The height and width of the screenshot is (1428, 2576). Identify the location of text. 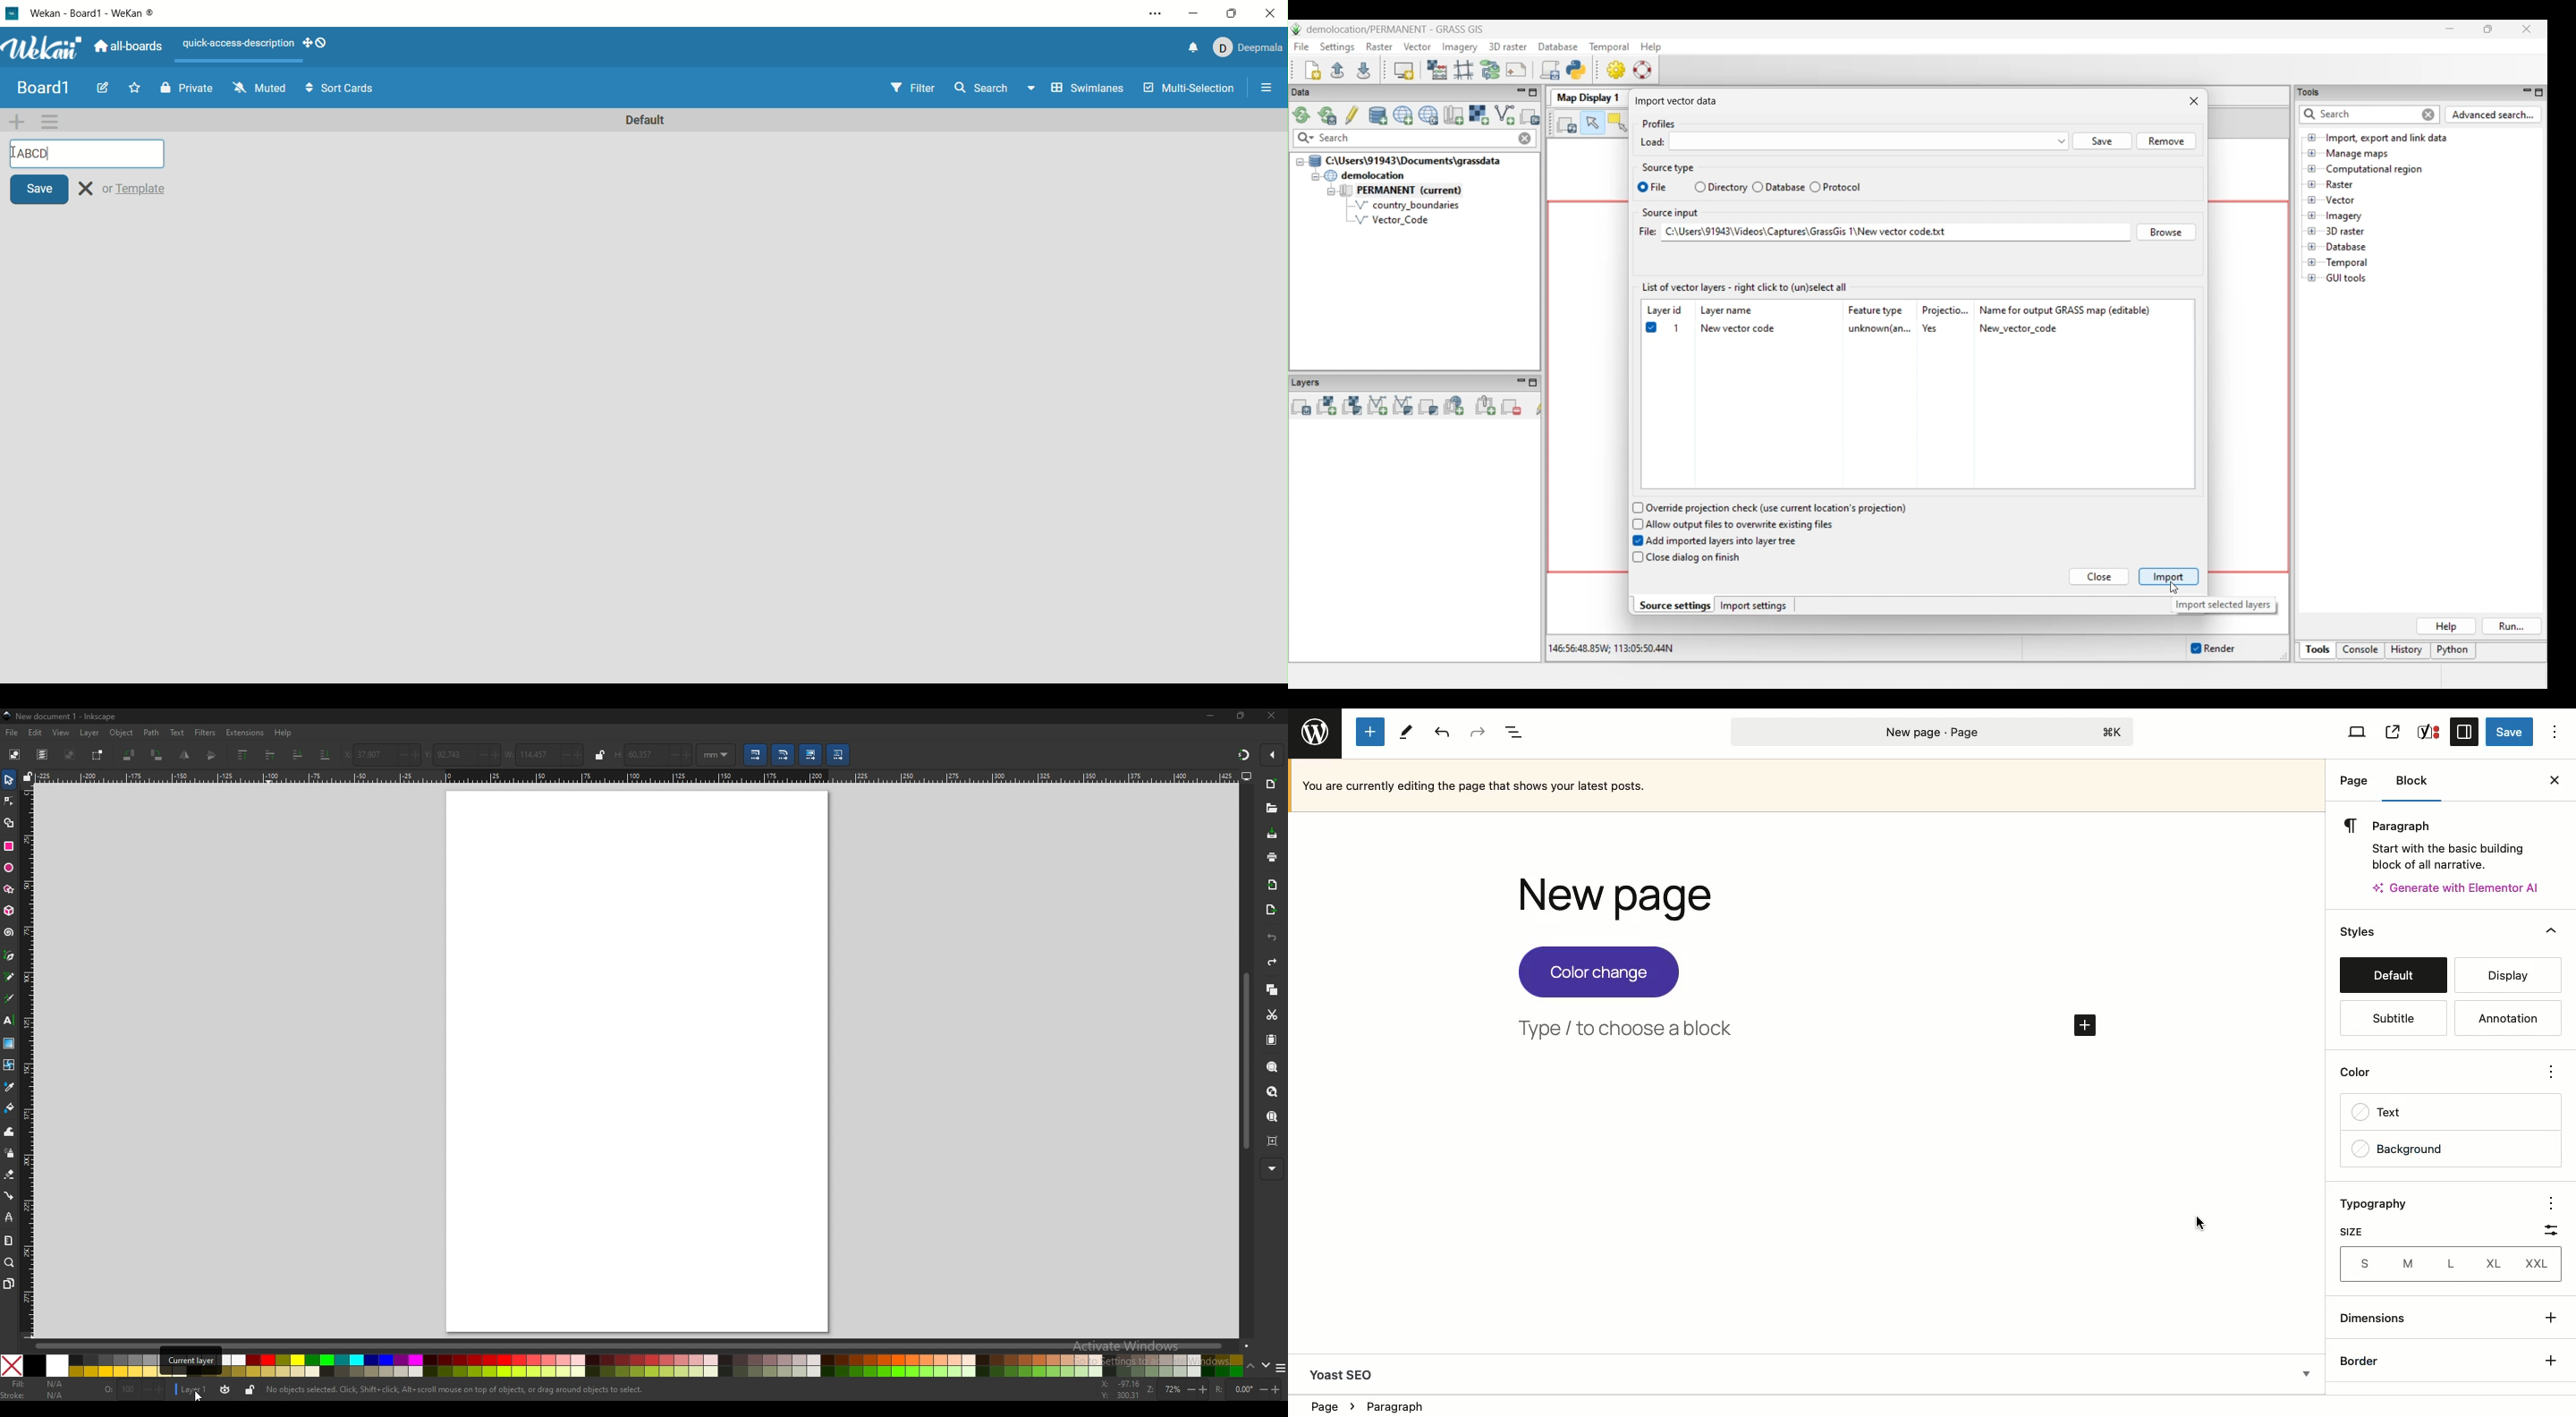
(178, 733).